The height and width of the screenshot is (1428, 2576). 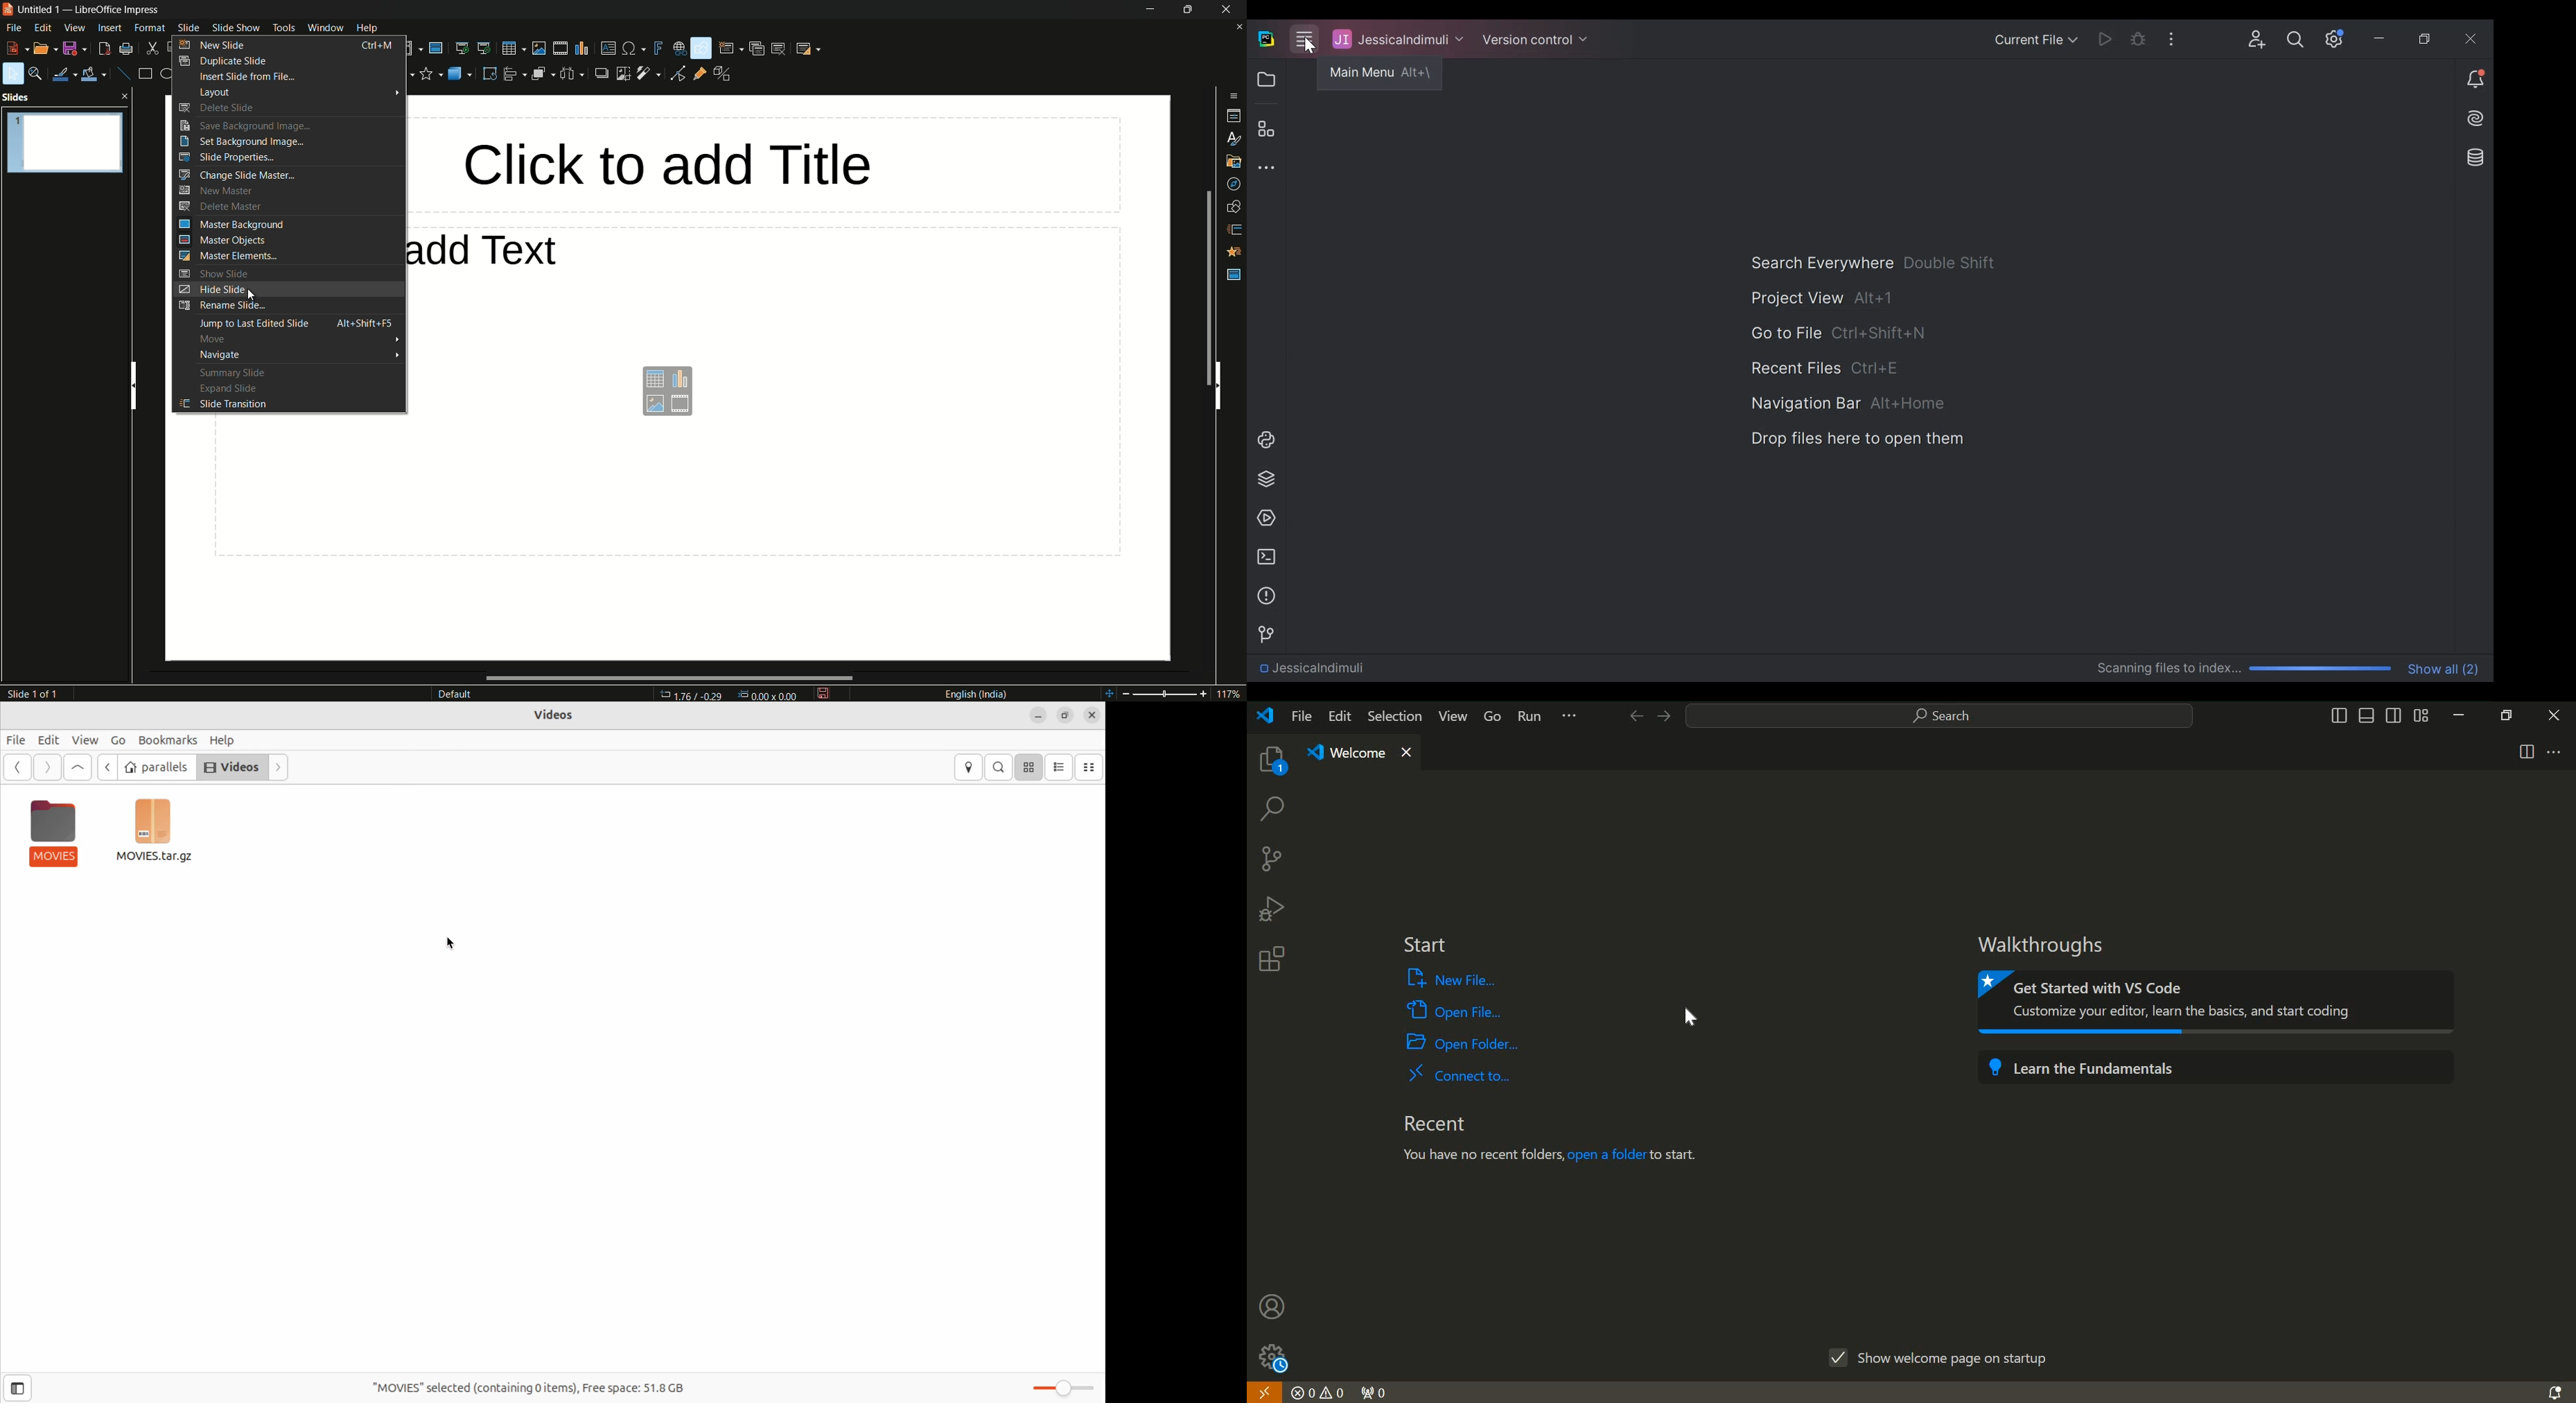 I want to click on set background image, so click(x=242, y=142).